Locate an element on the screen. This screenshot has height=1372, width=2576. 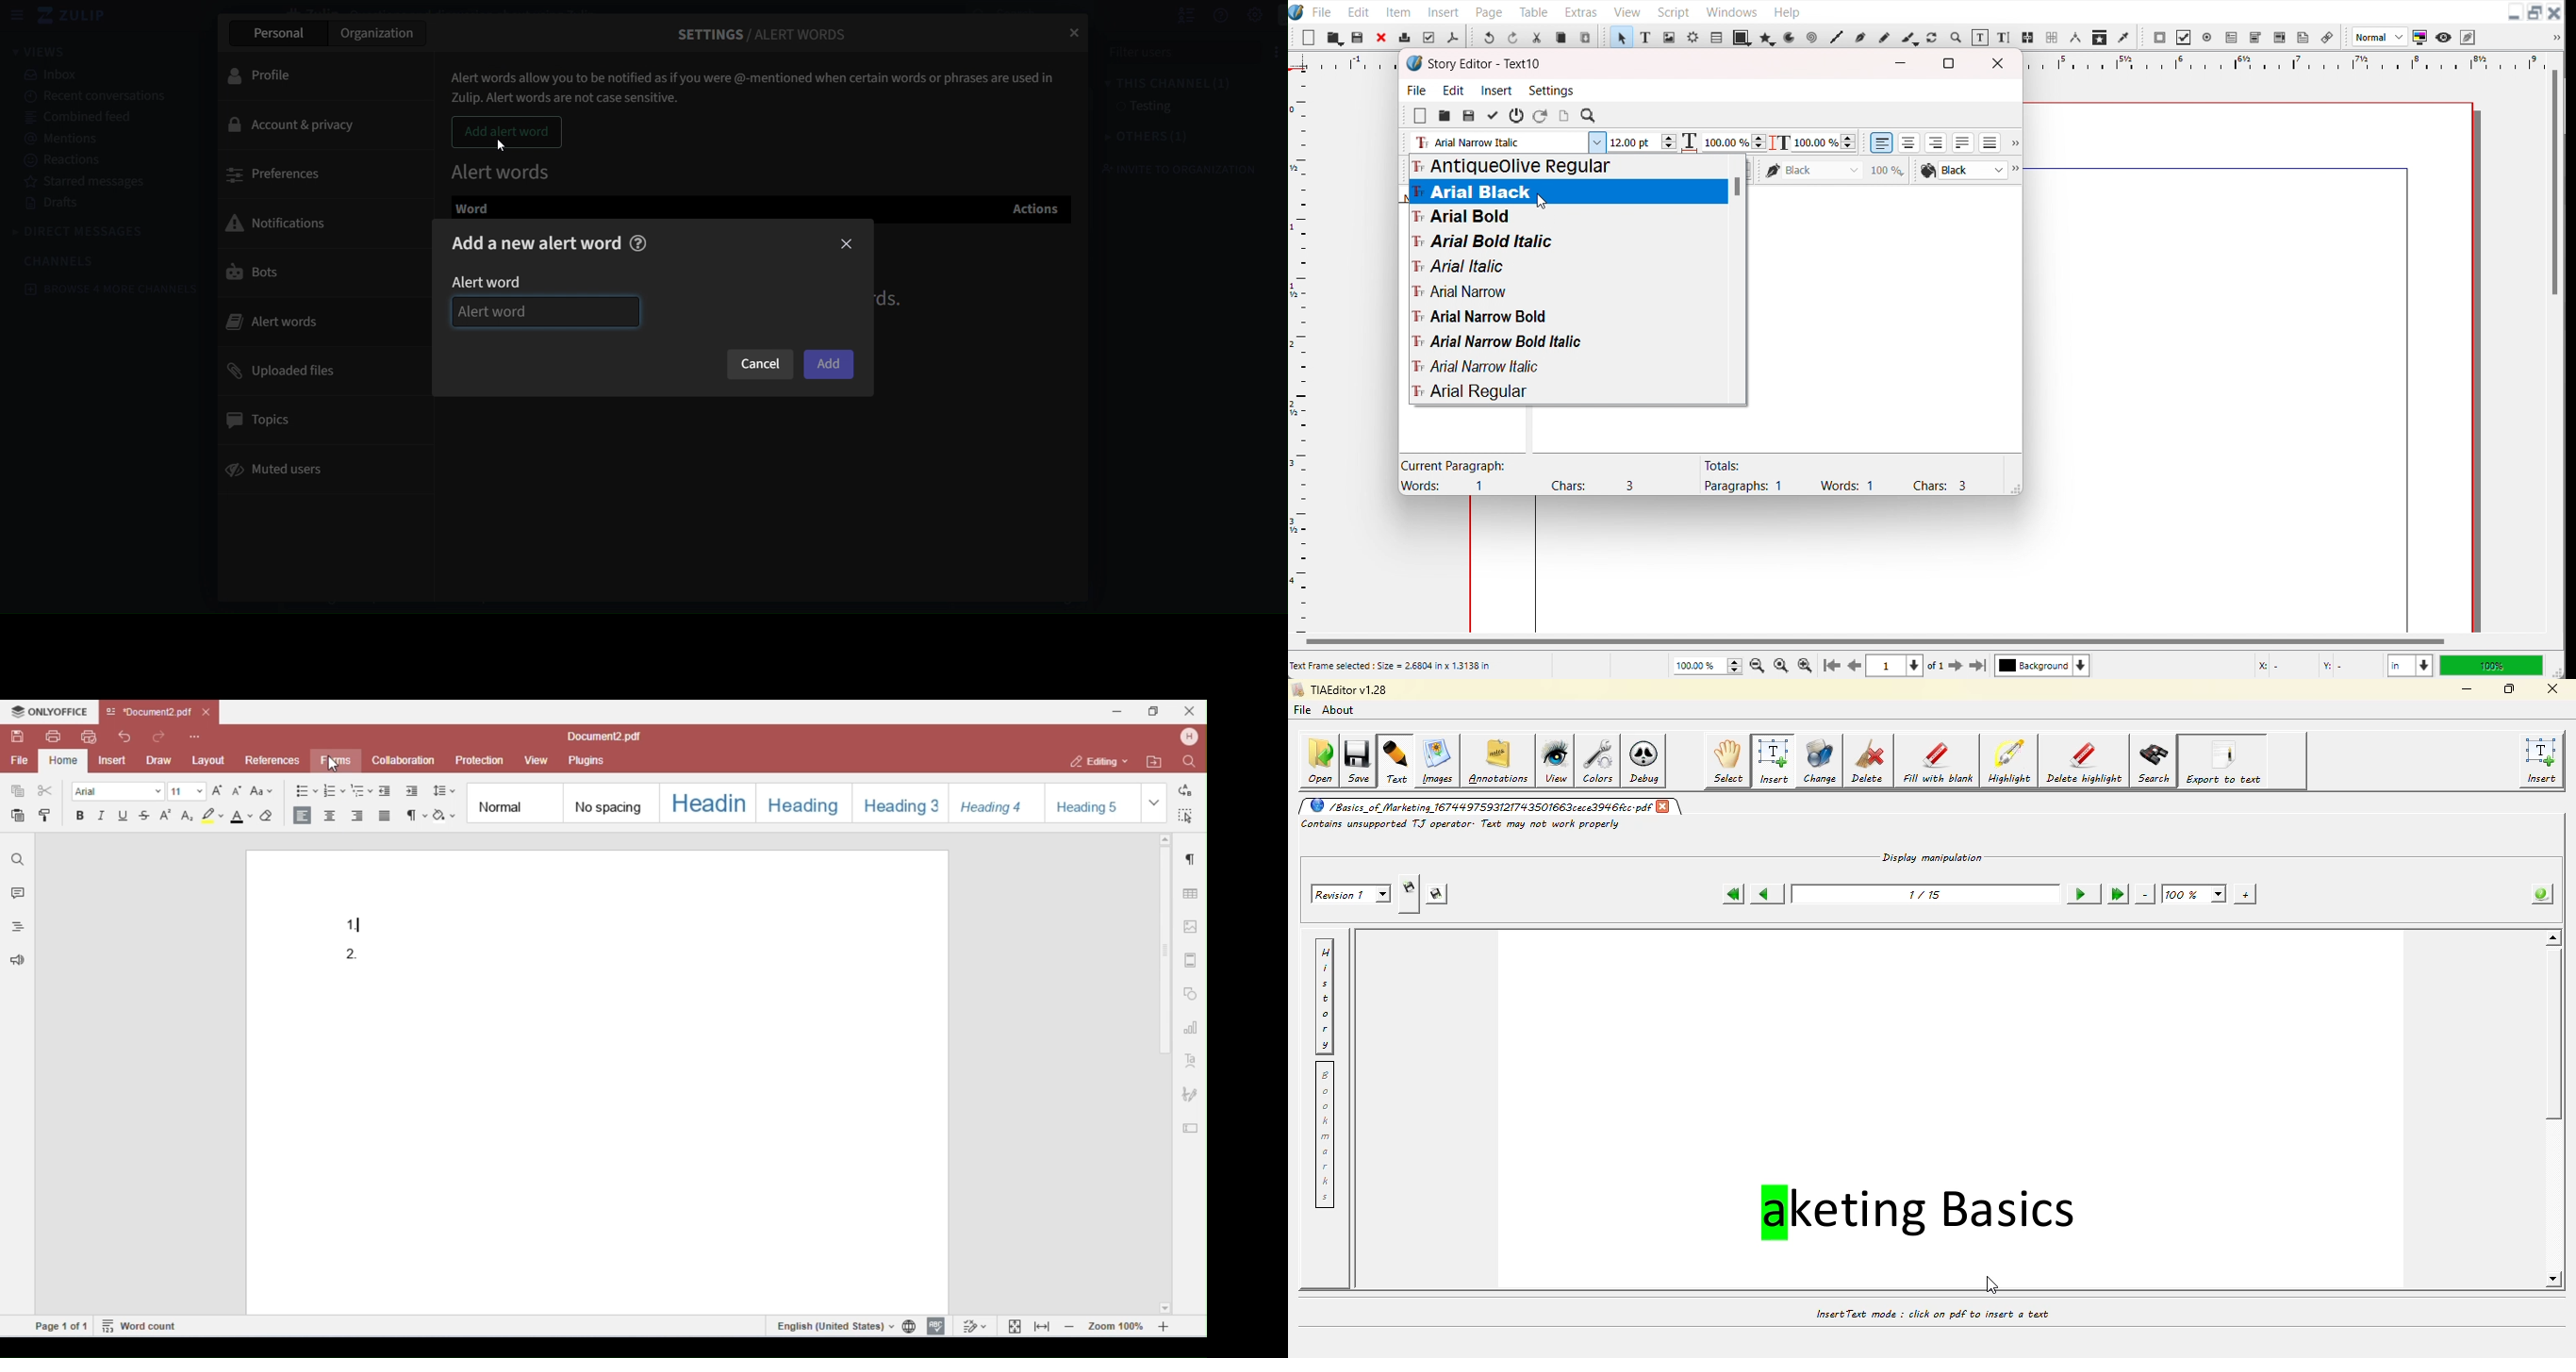
Settings is located at coordinates (1551, 90).